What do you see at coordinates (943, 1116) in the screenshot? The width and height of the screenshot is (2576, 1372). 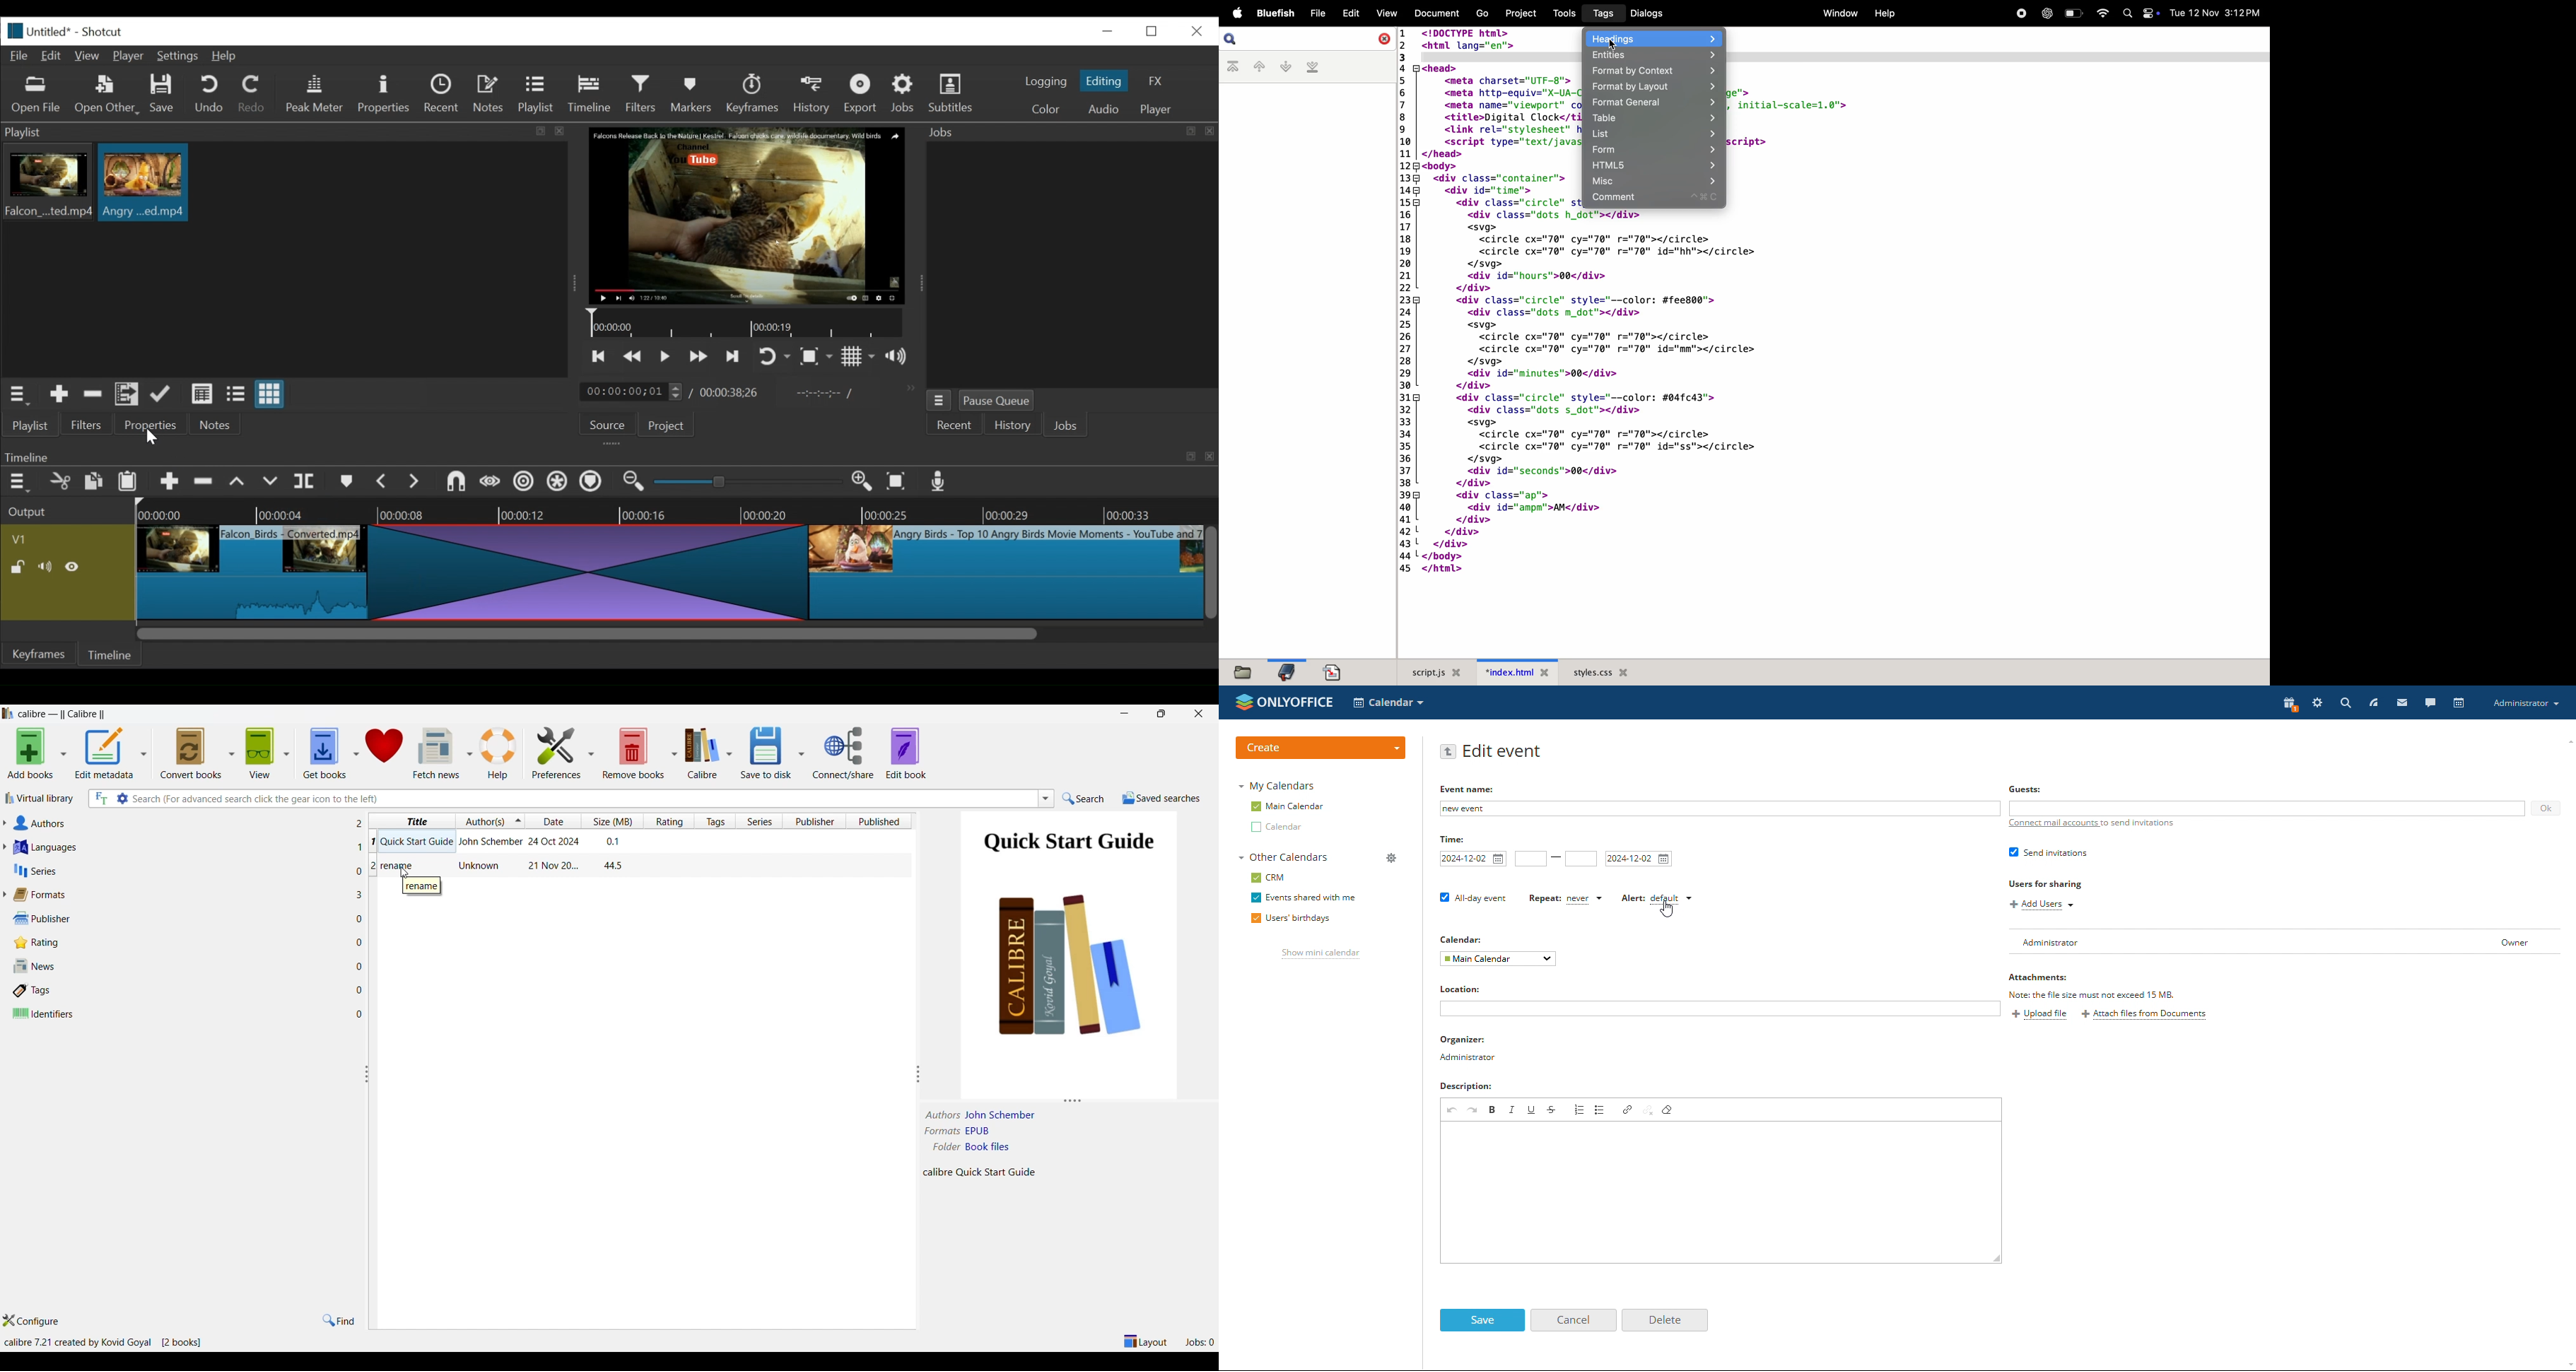 I see `authors` at bounding box center [943, 1116].